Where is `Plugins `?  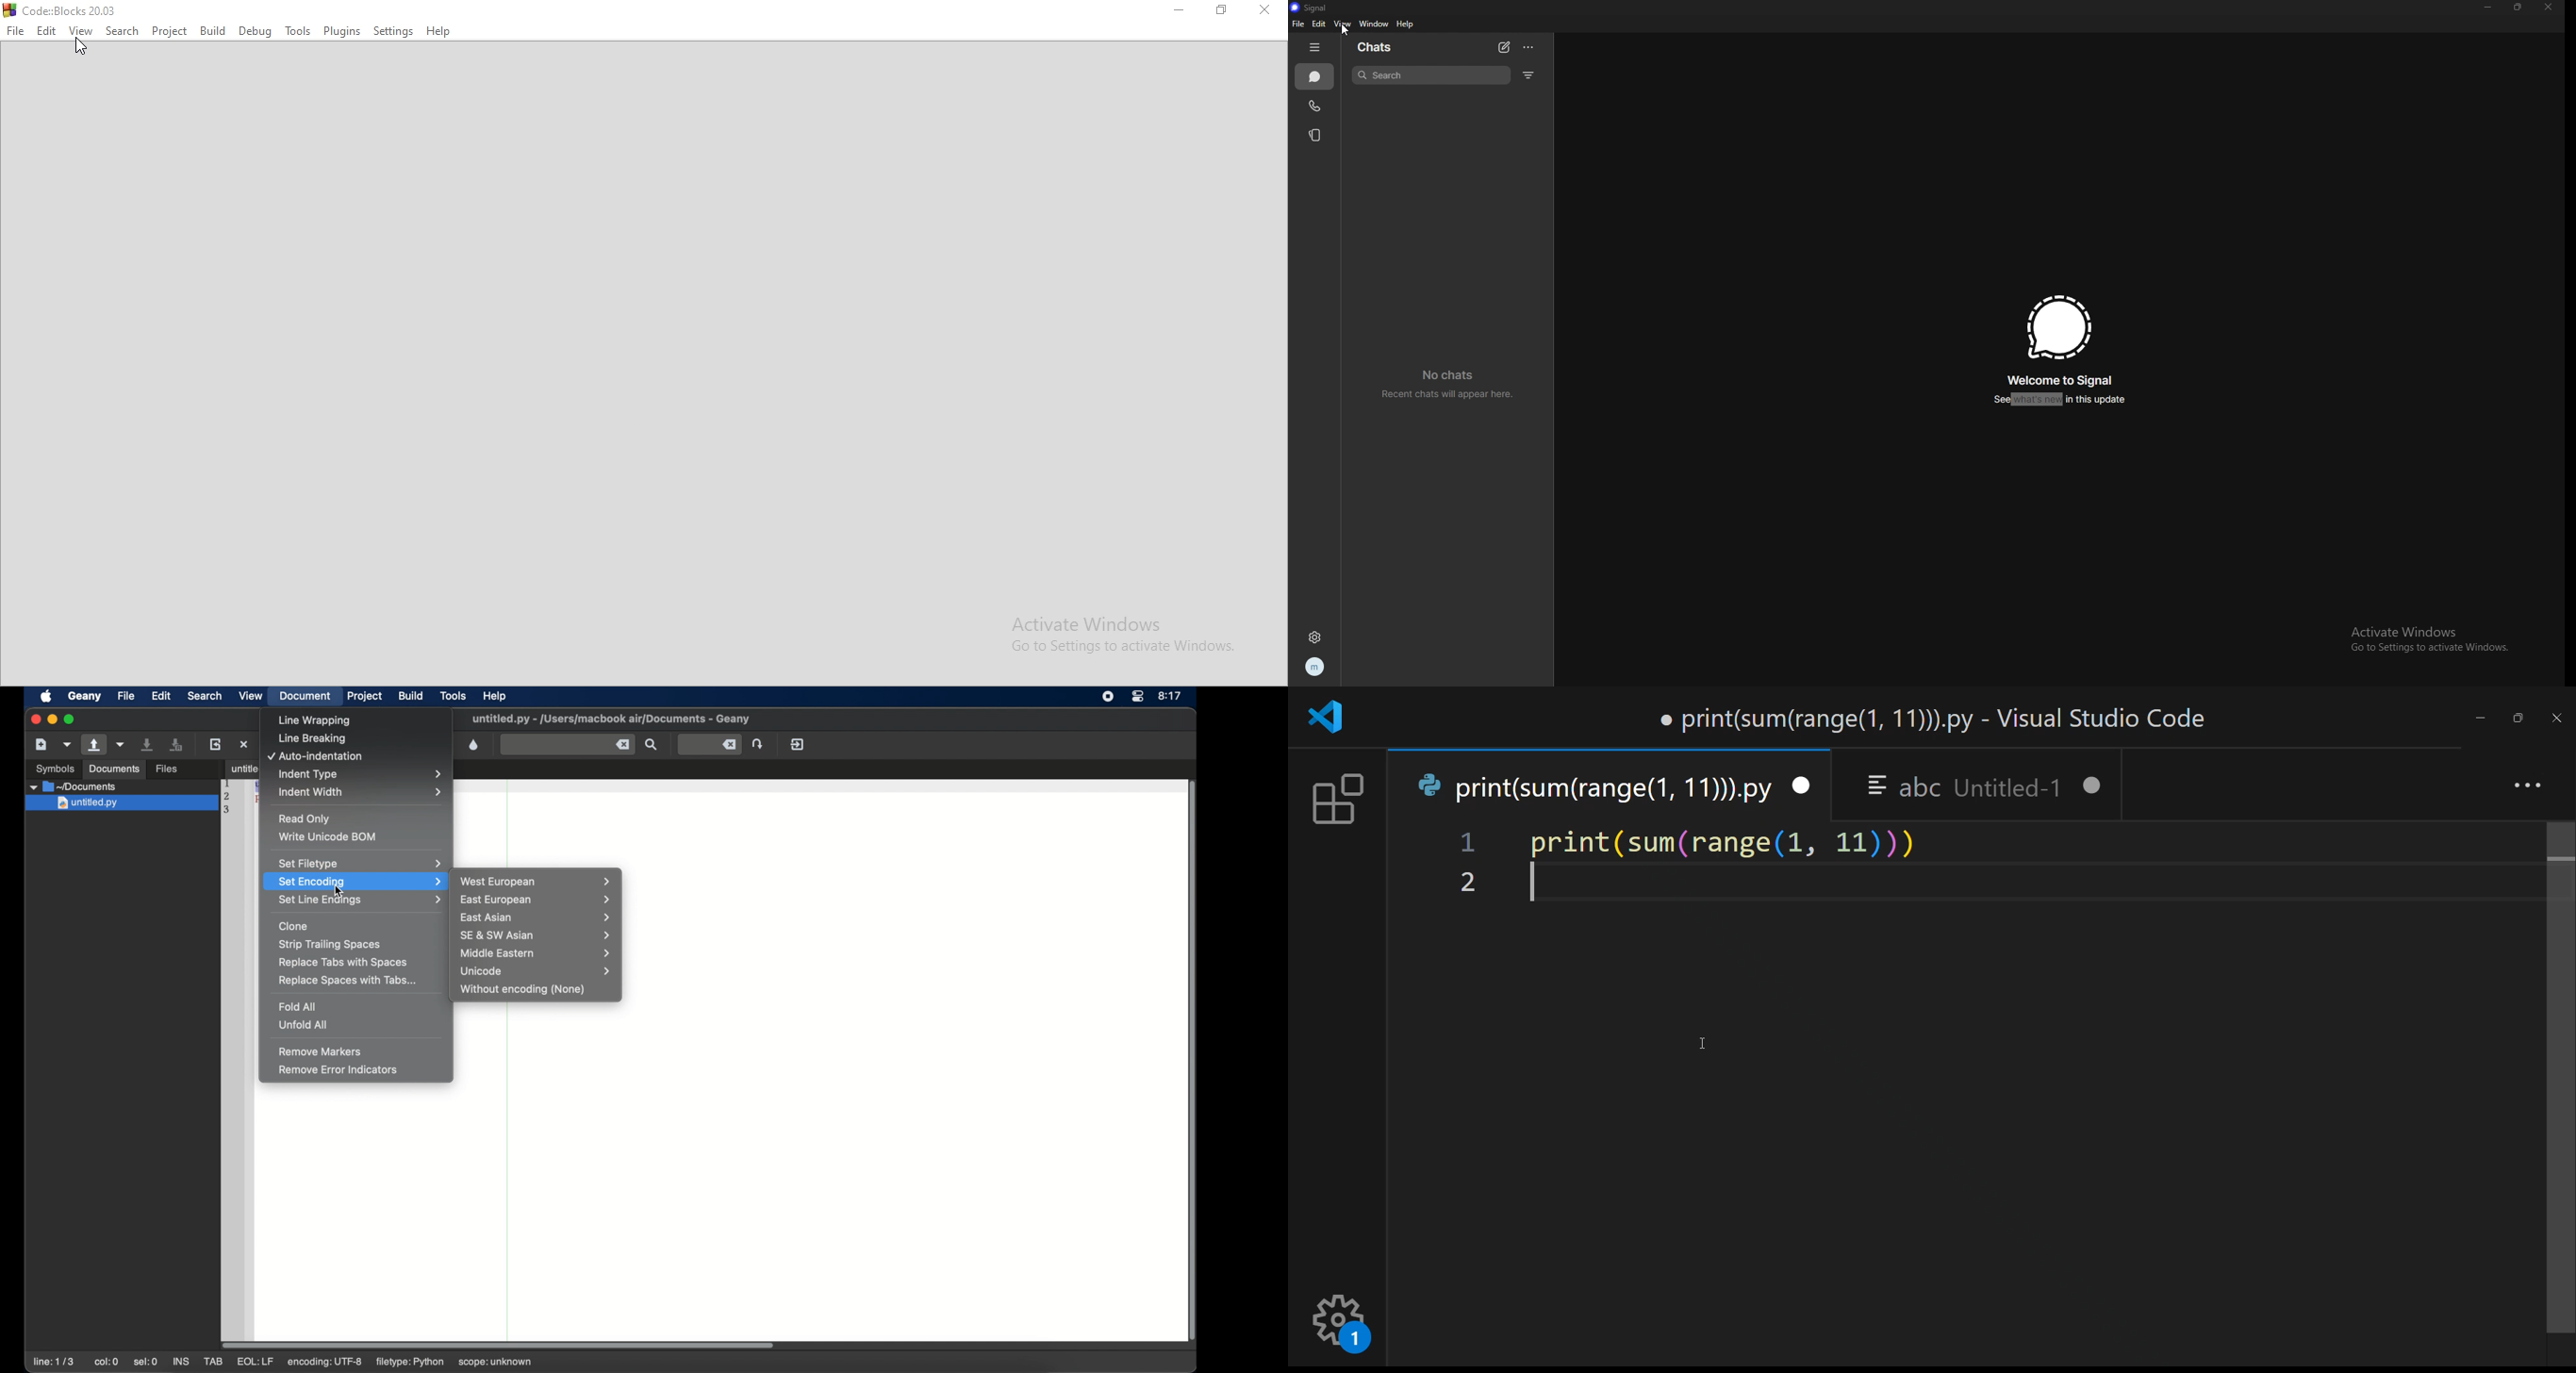 Plugins  is located at coordinates (341, 30).